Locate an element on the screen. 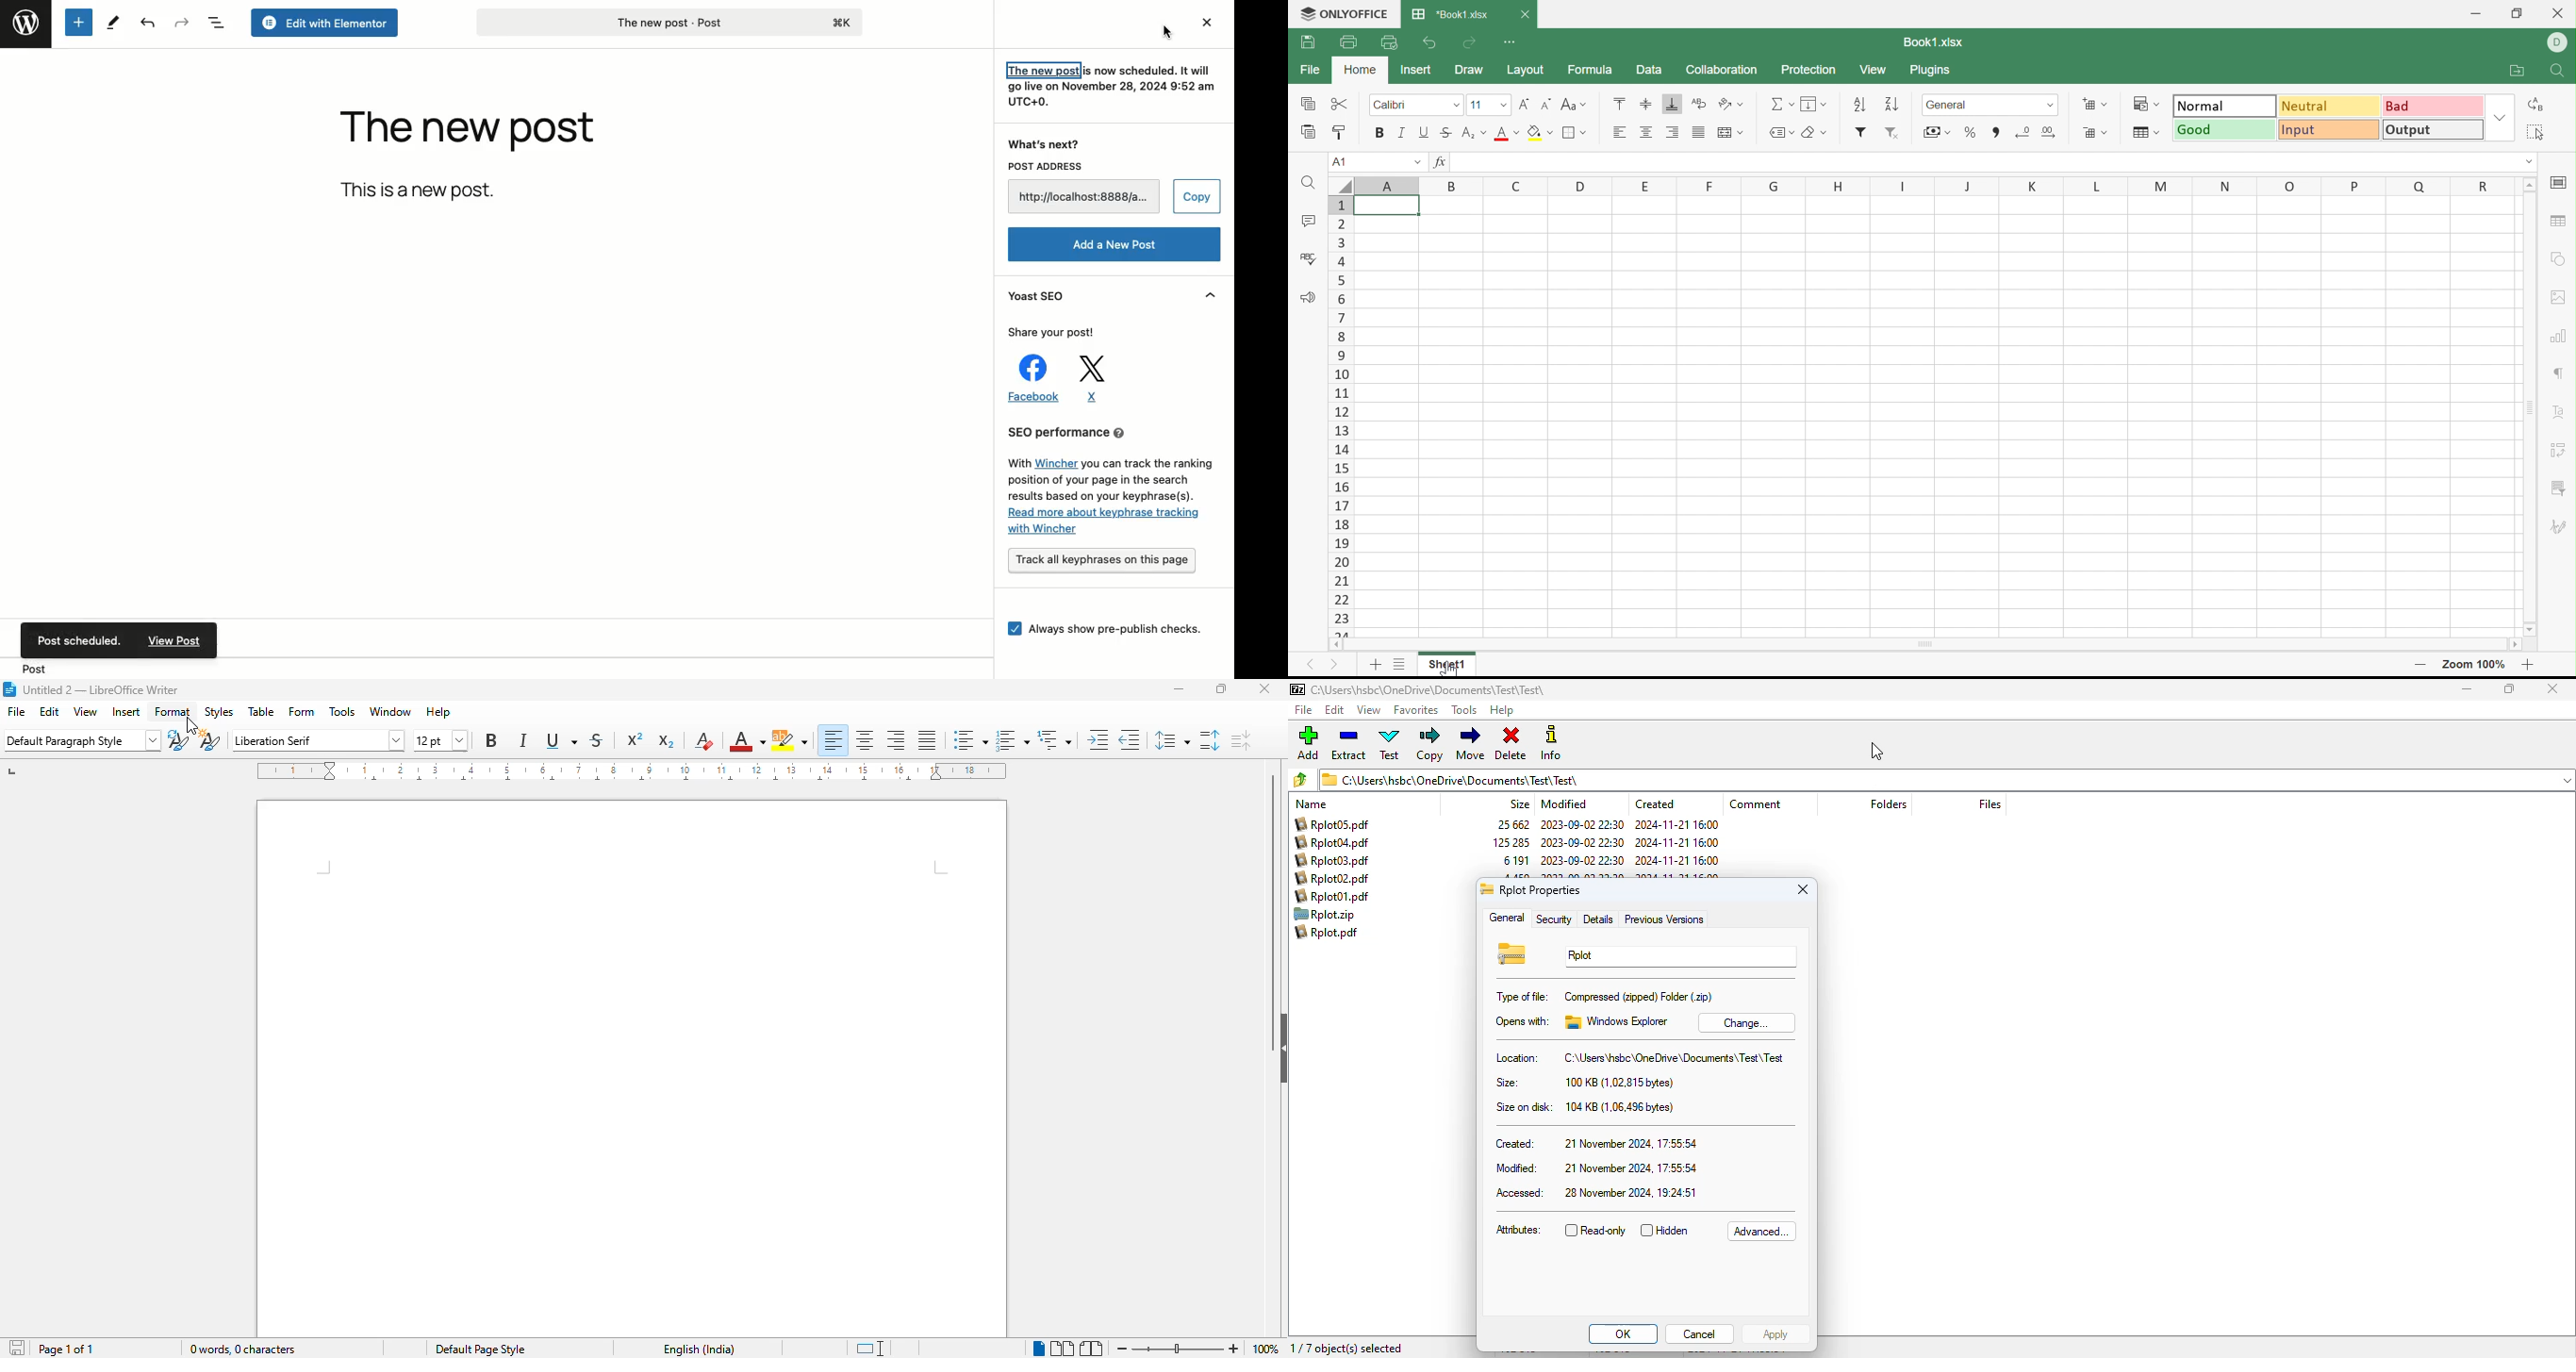  windows explorer is located at coordinates (1616, 1021).